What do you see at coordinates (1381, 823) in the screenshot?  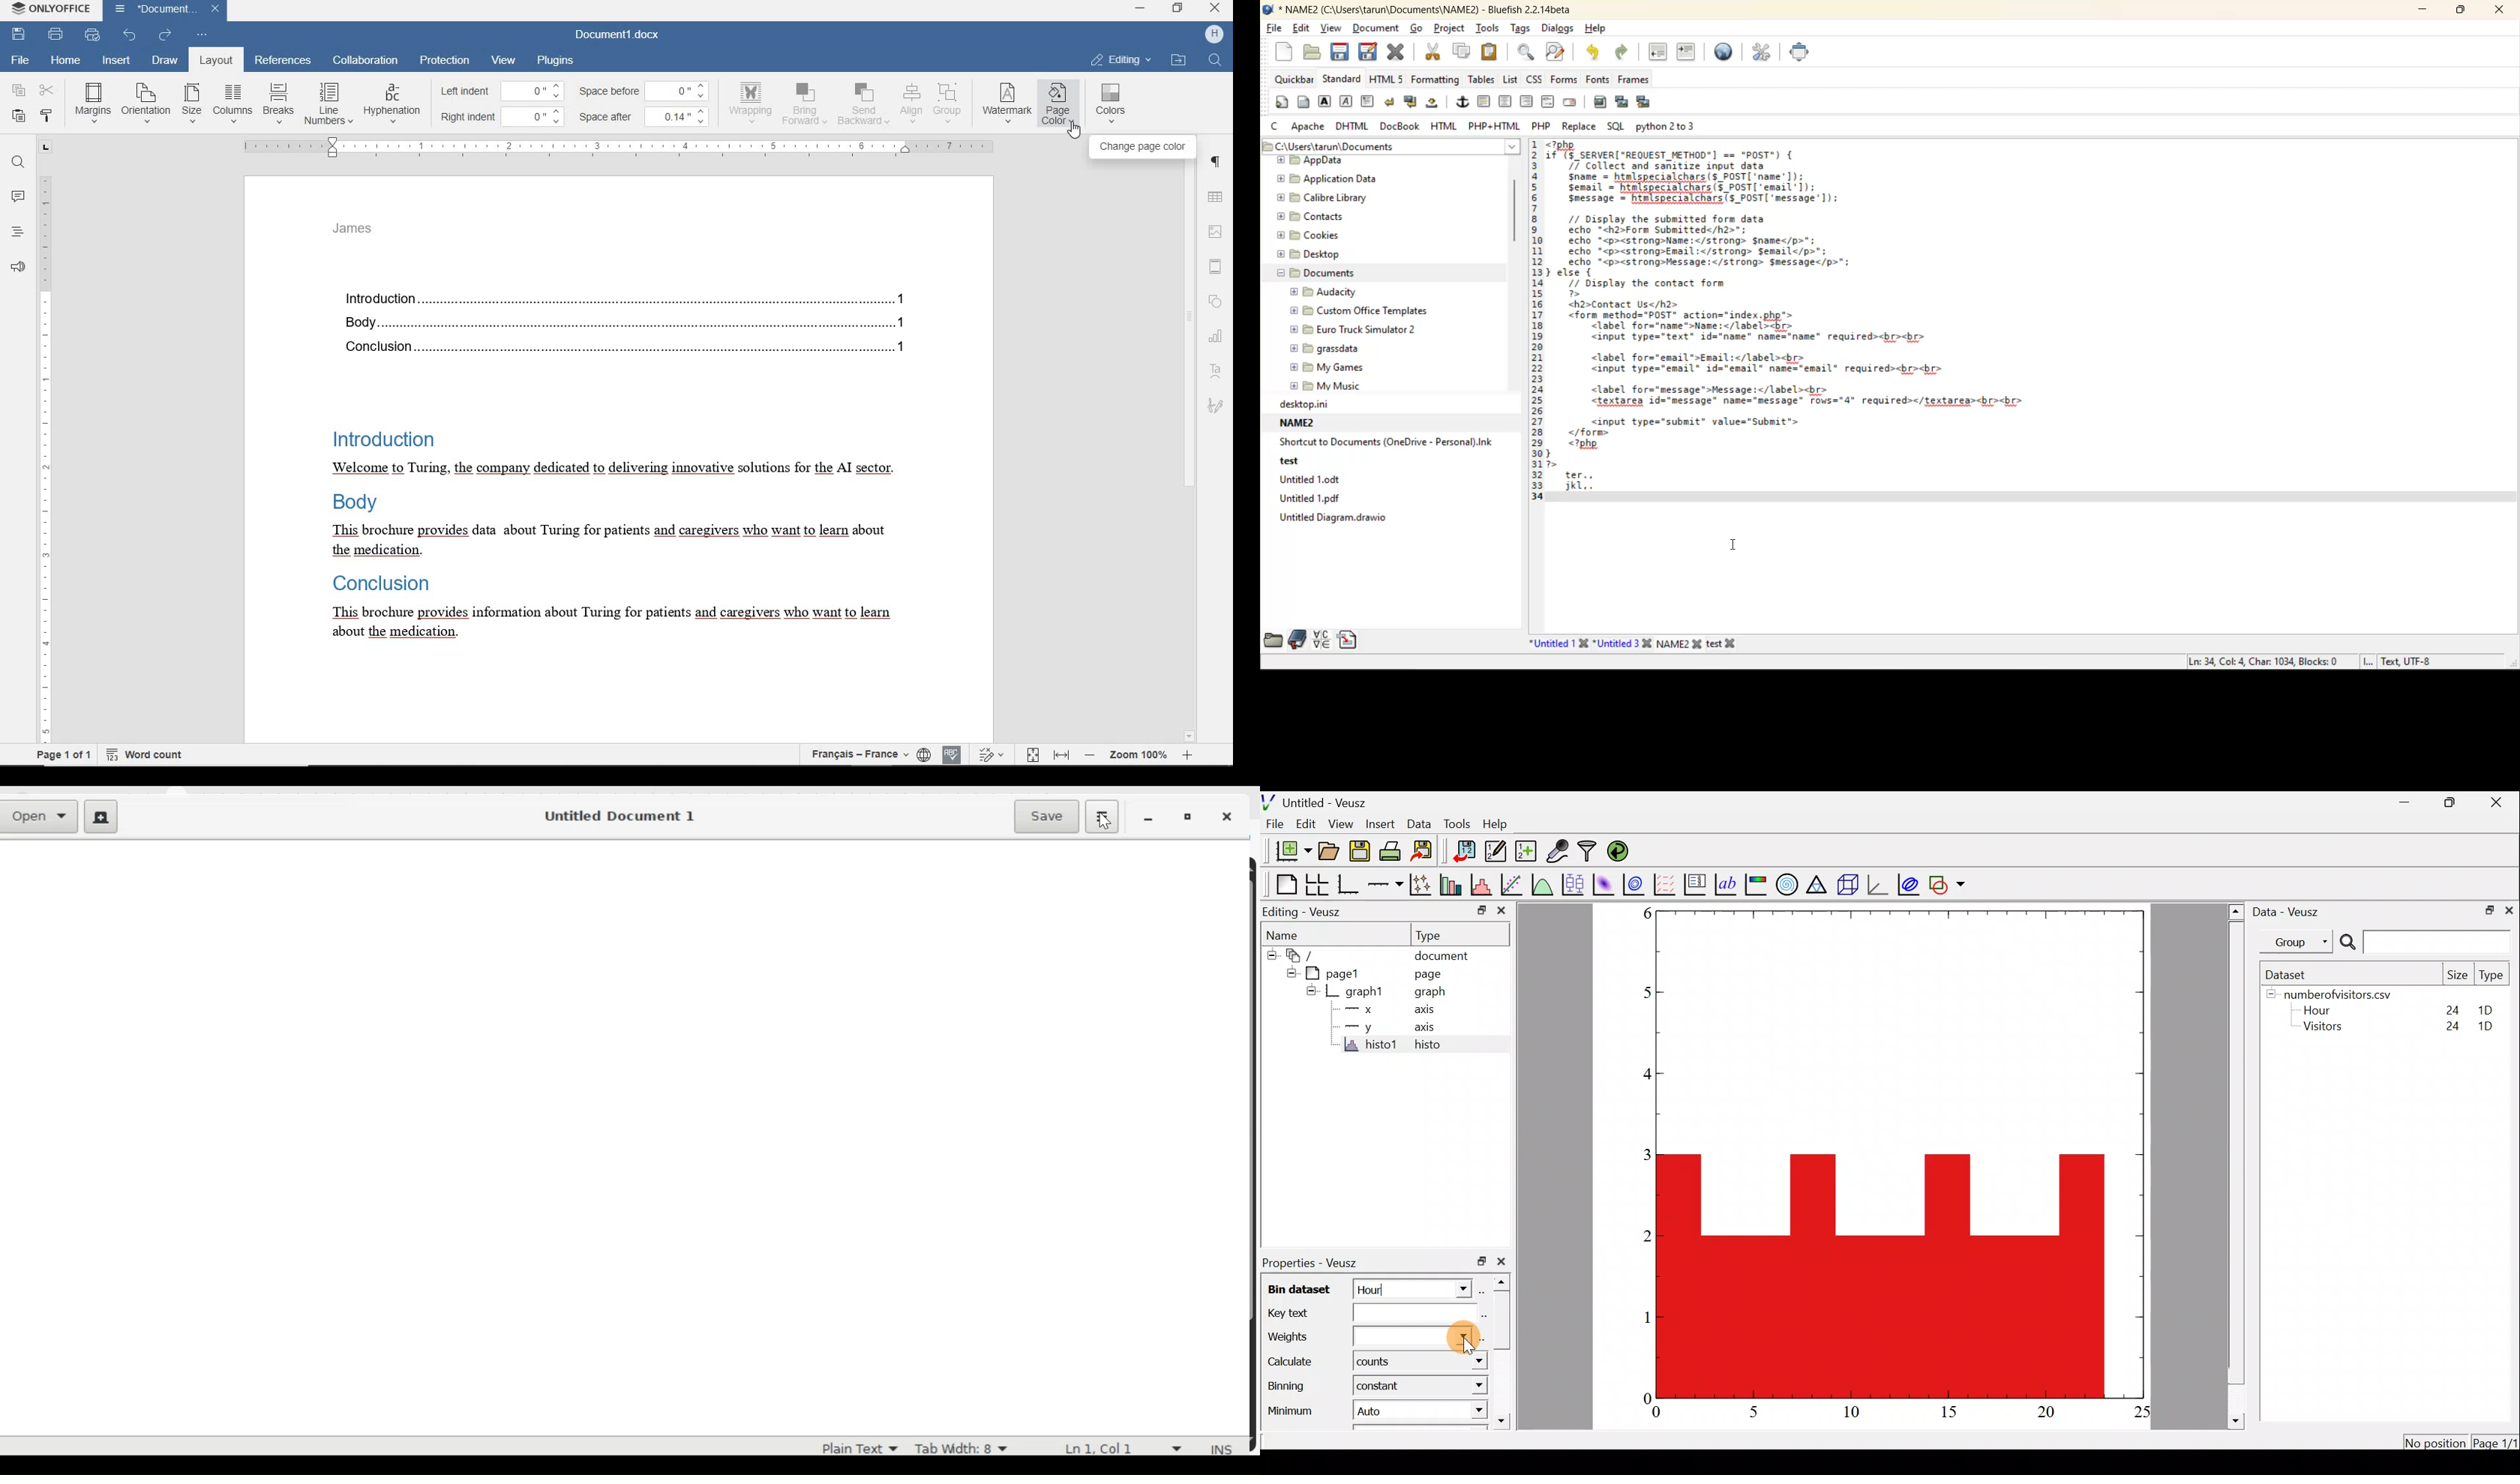 I see `Insert` at bounding box center [1381, 823].